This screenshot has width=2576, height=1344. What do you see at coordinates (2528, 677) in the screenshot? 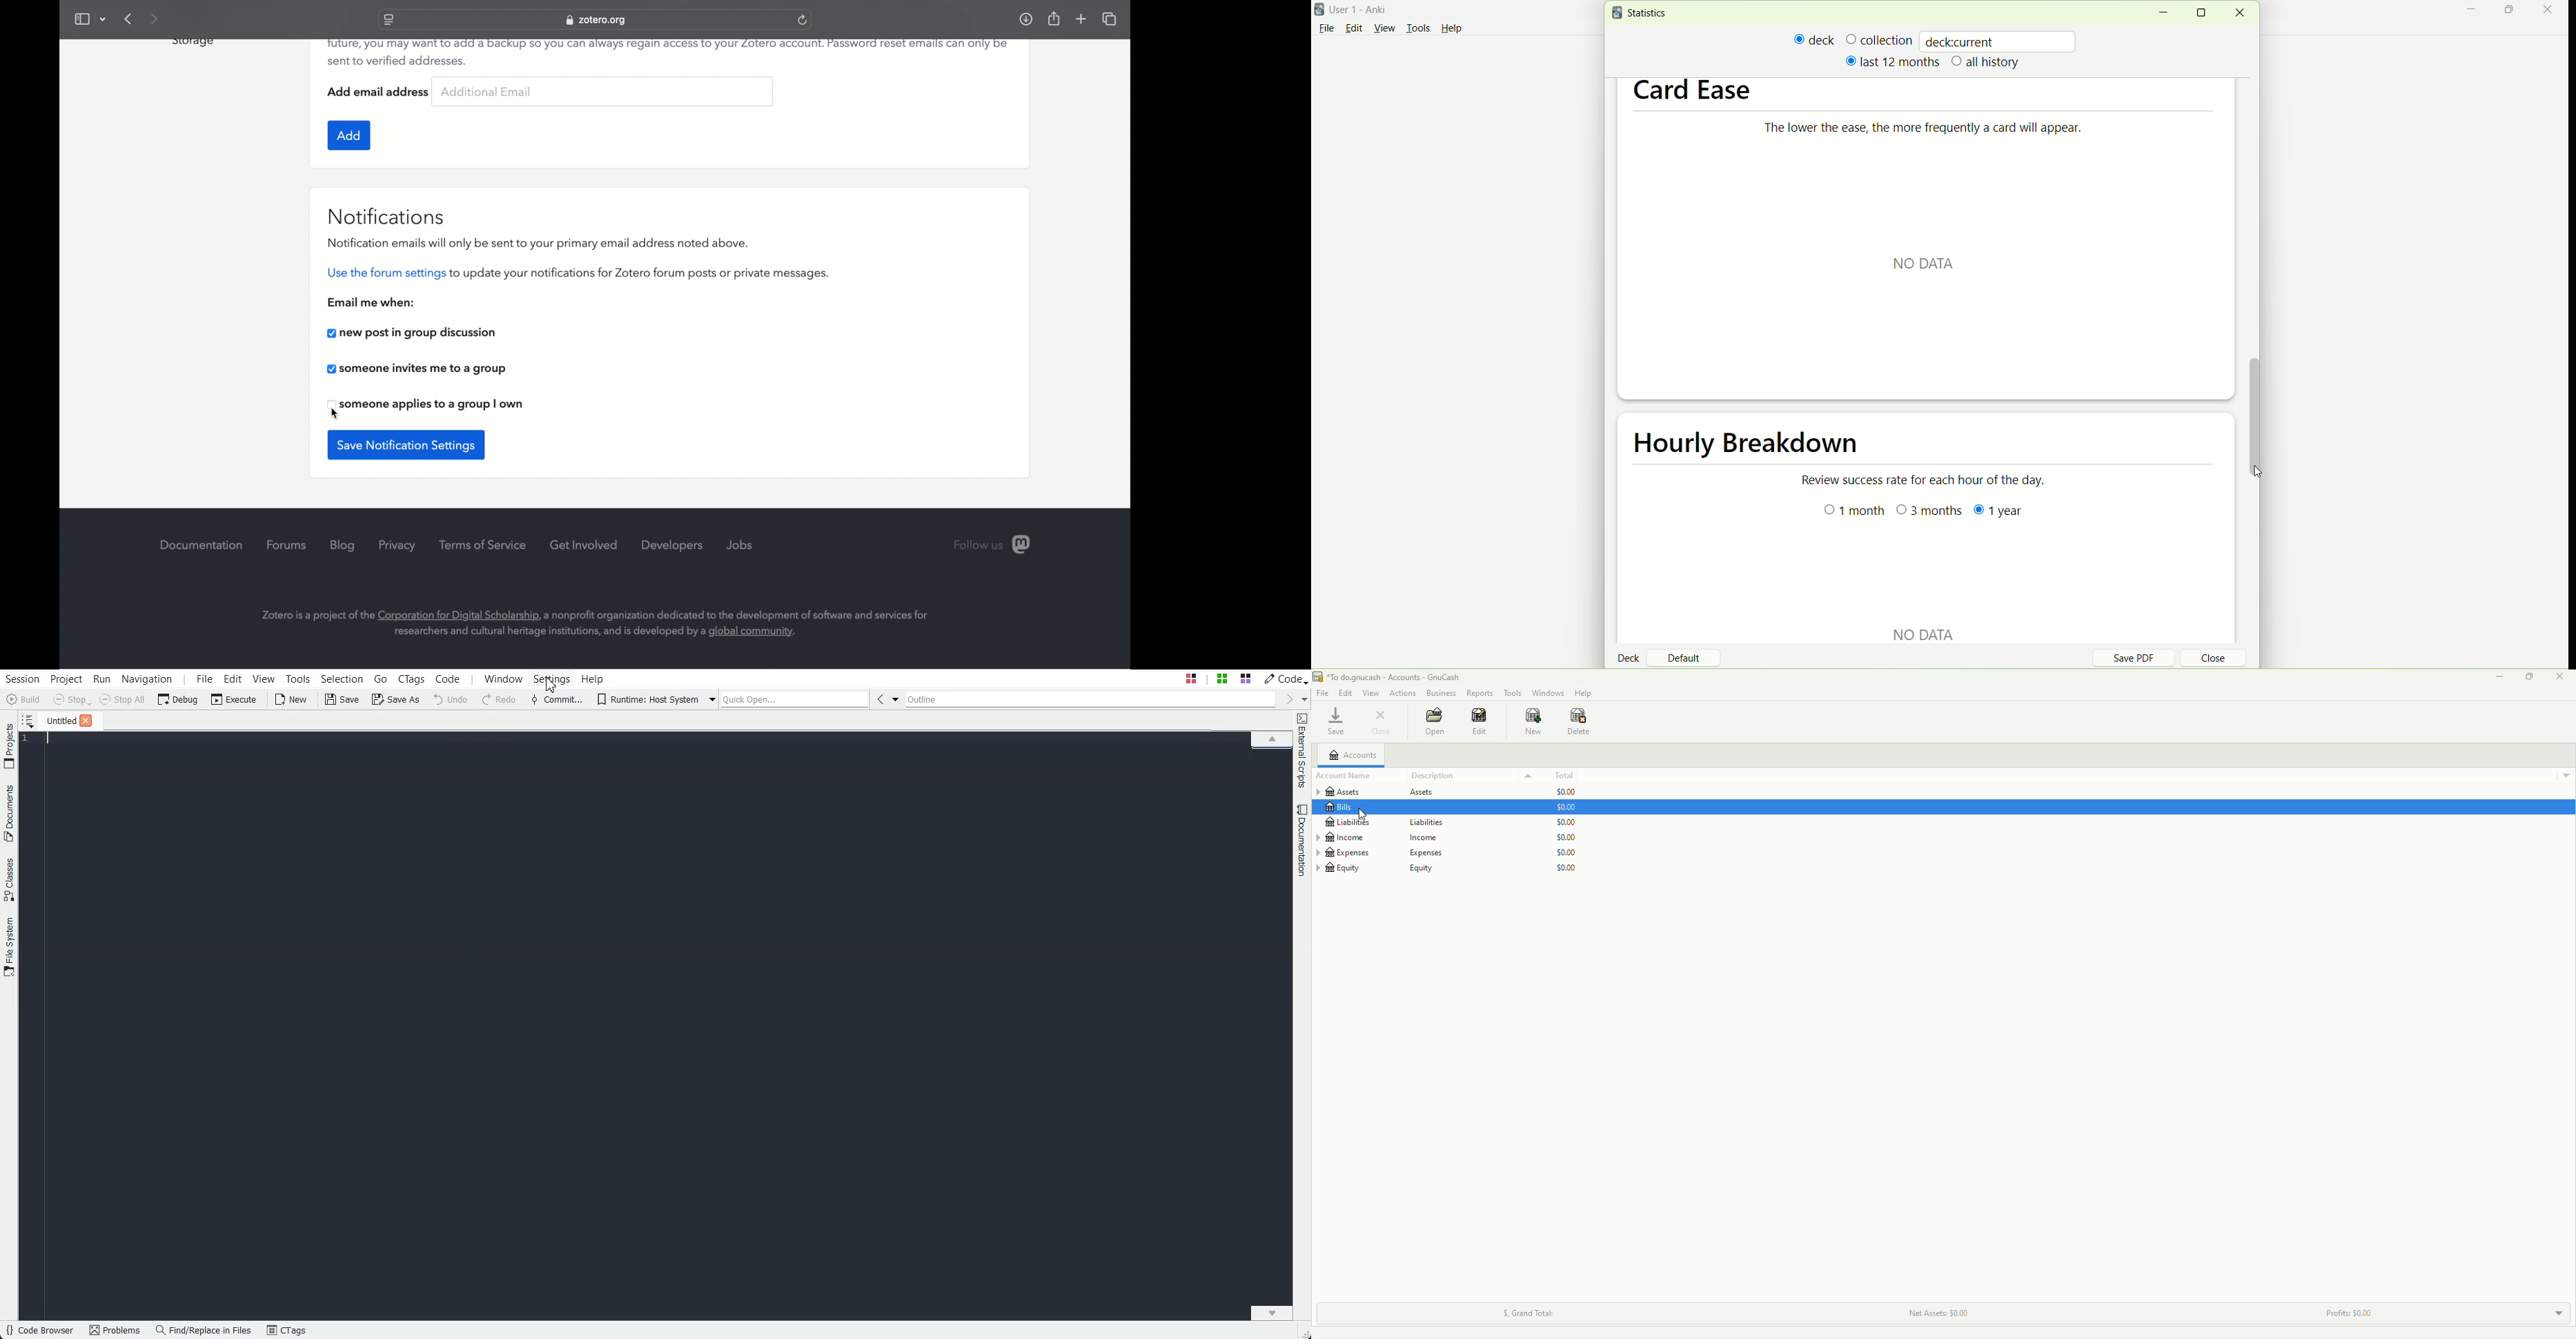
I see `Restore` at bounding box center [2528, 677].